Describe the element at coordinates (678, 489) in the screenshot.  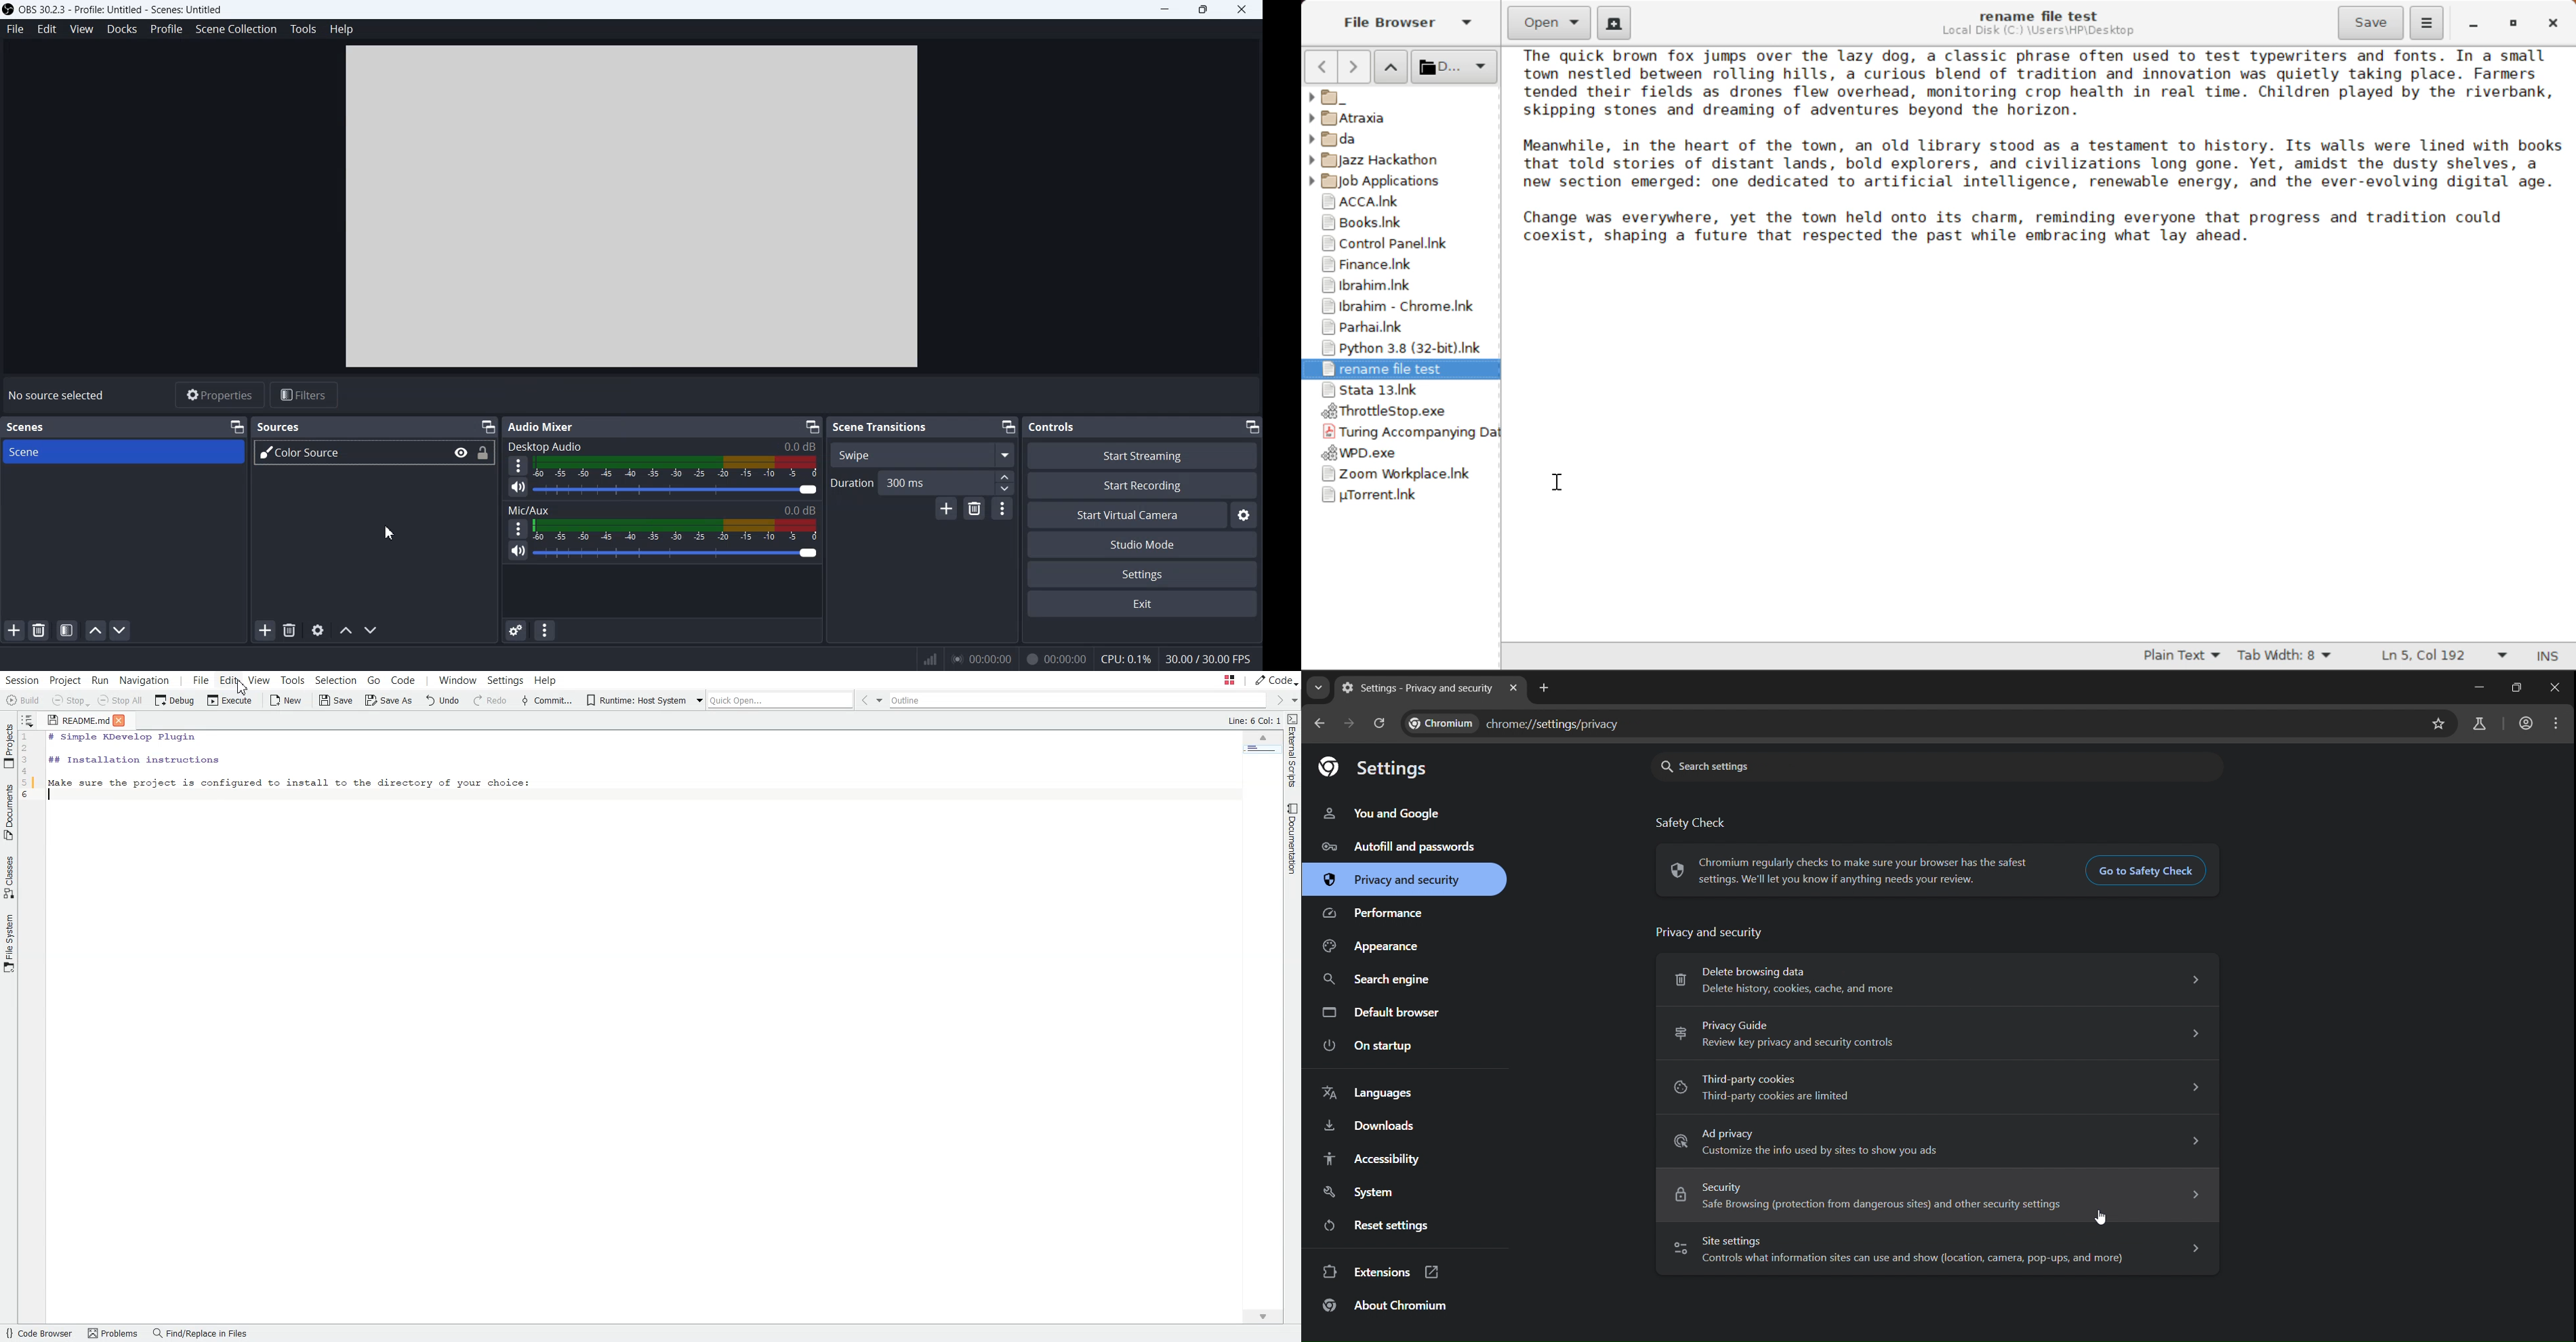
I see `Sound Adjuster` at that location.